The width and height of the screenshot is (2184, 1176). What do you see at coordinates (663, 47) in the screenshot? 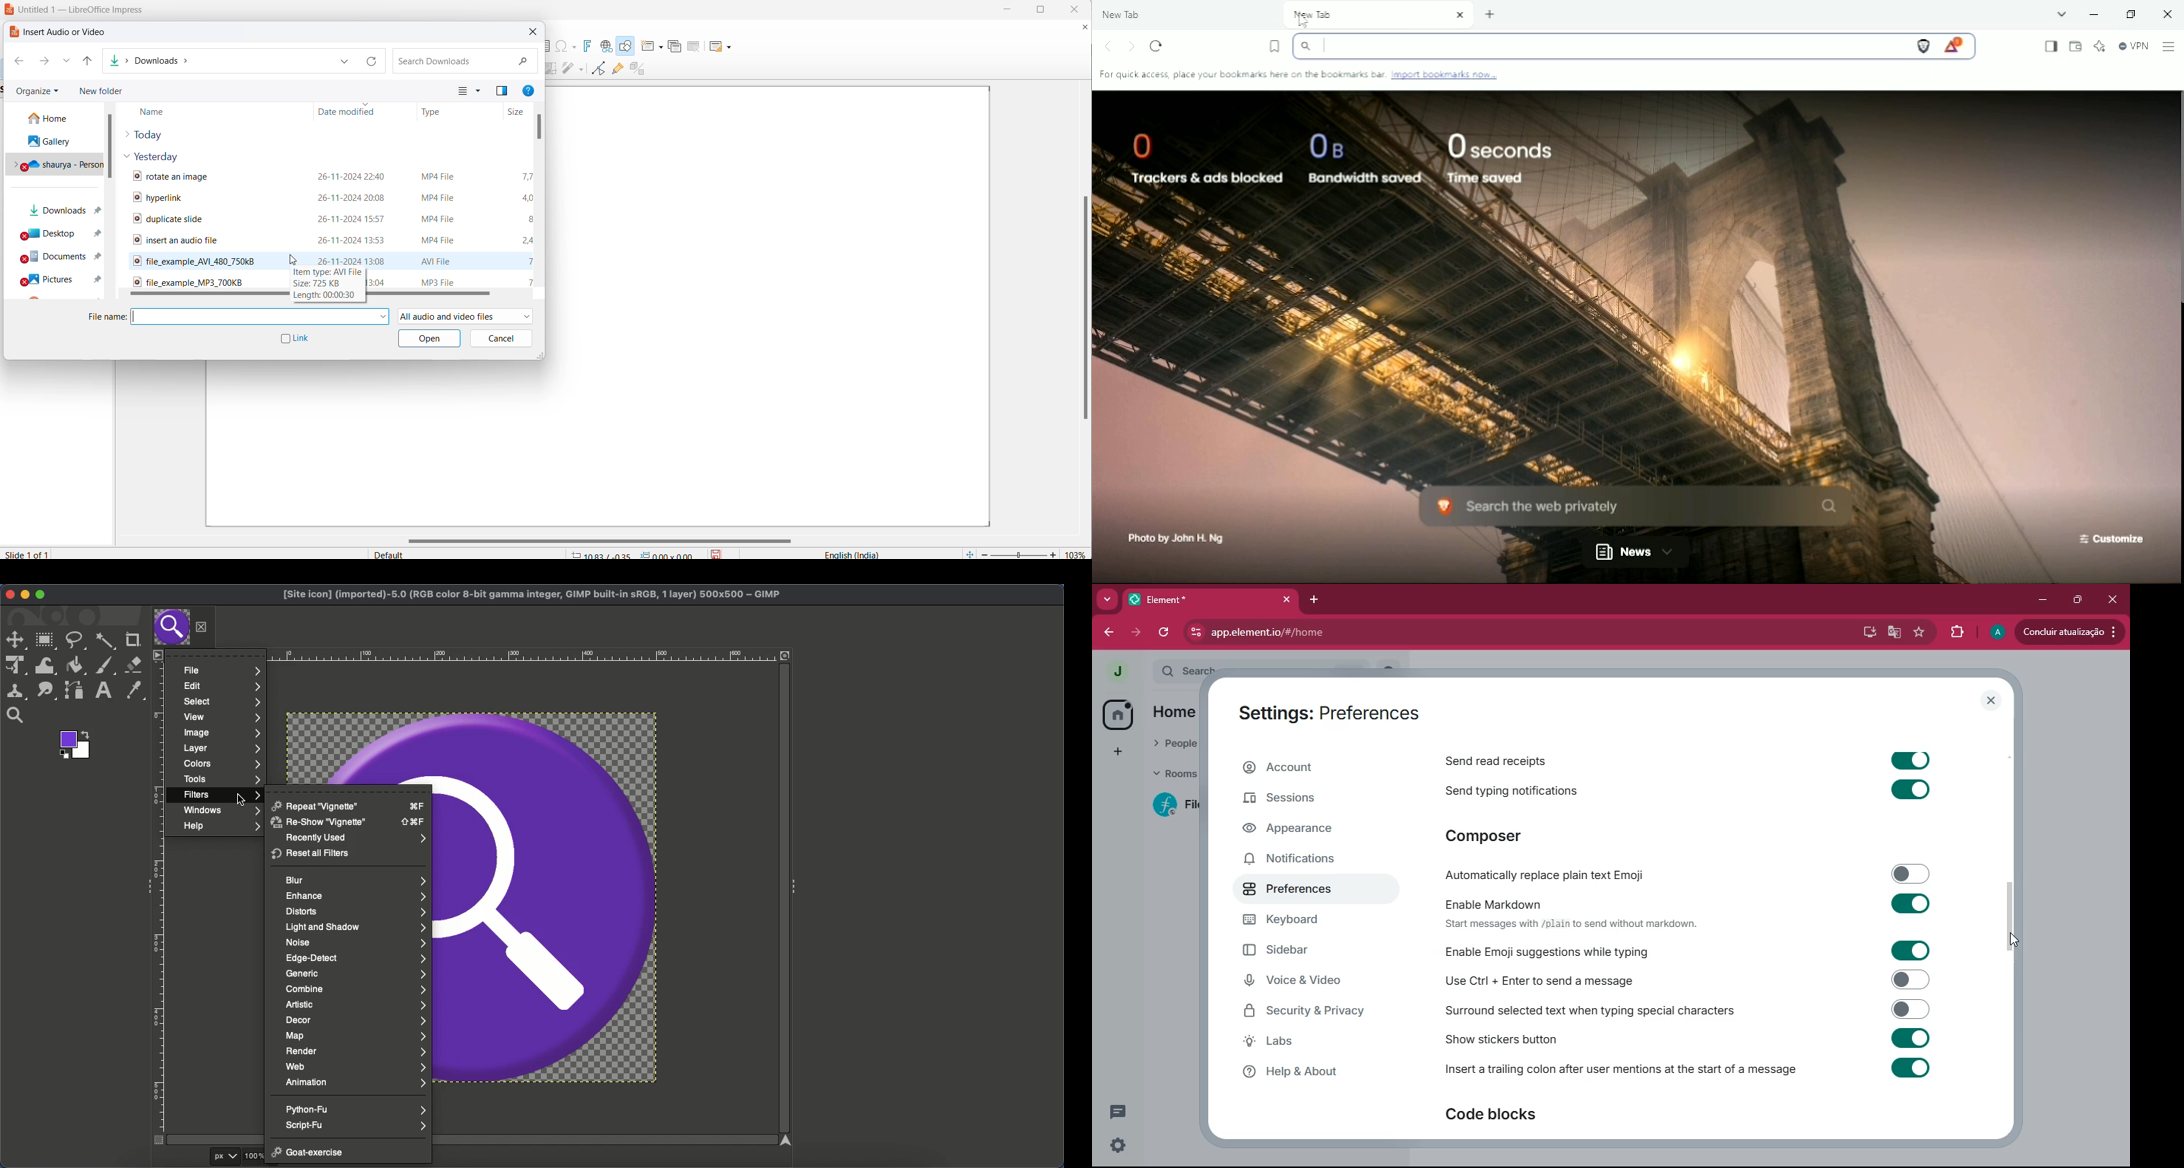
I see `new slide options` at bounding box center [663, 47].